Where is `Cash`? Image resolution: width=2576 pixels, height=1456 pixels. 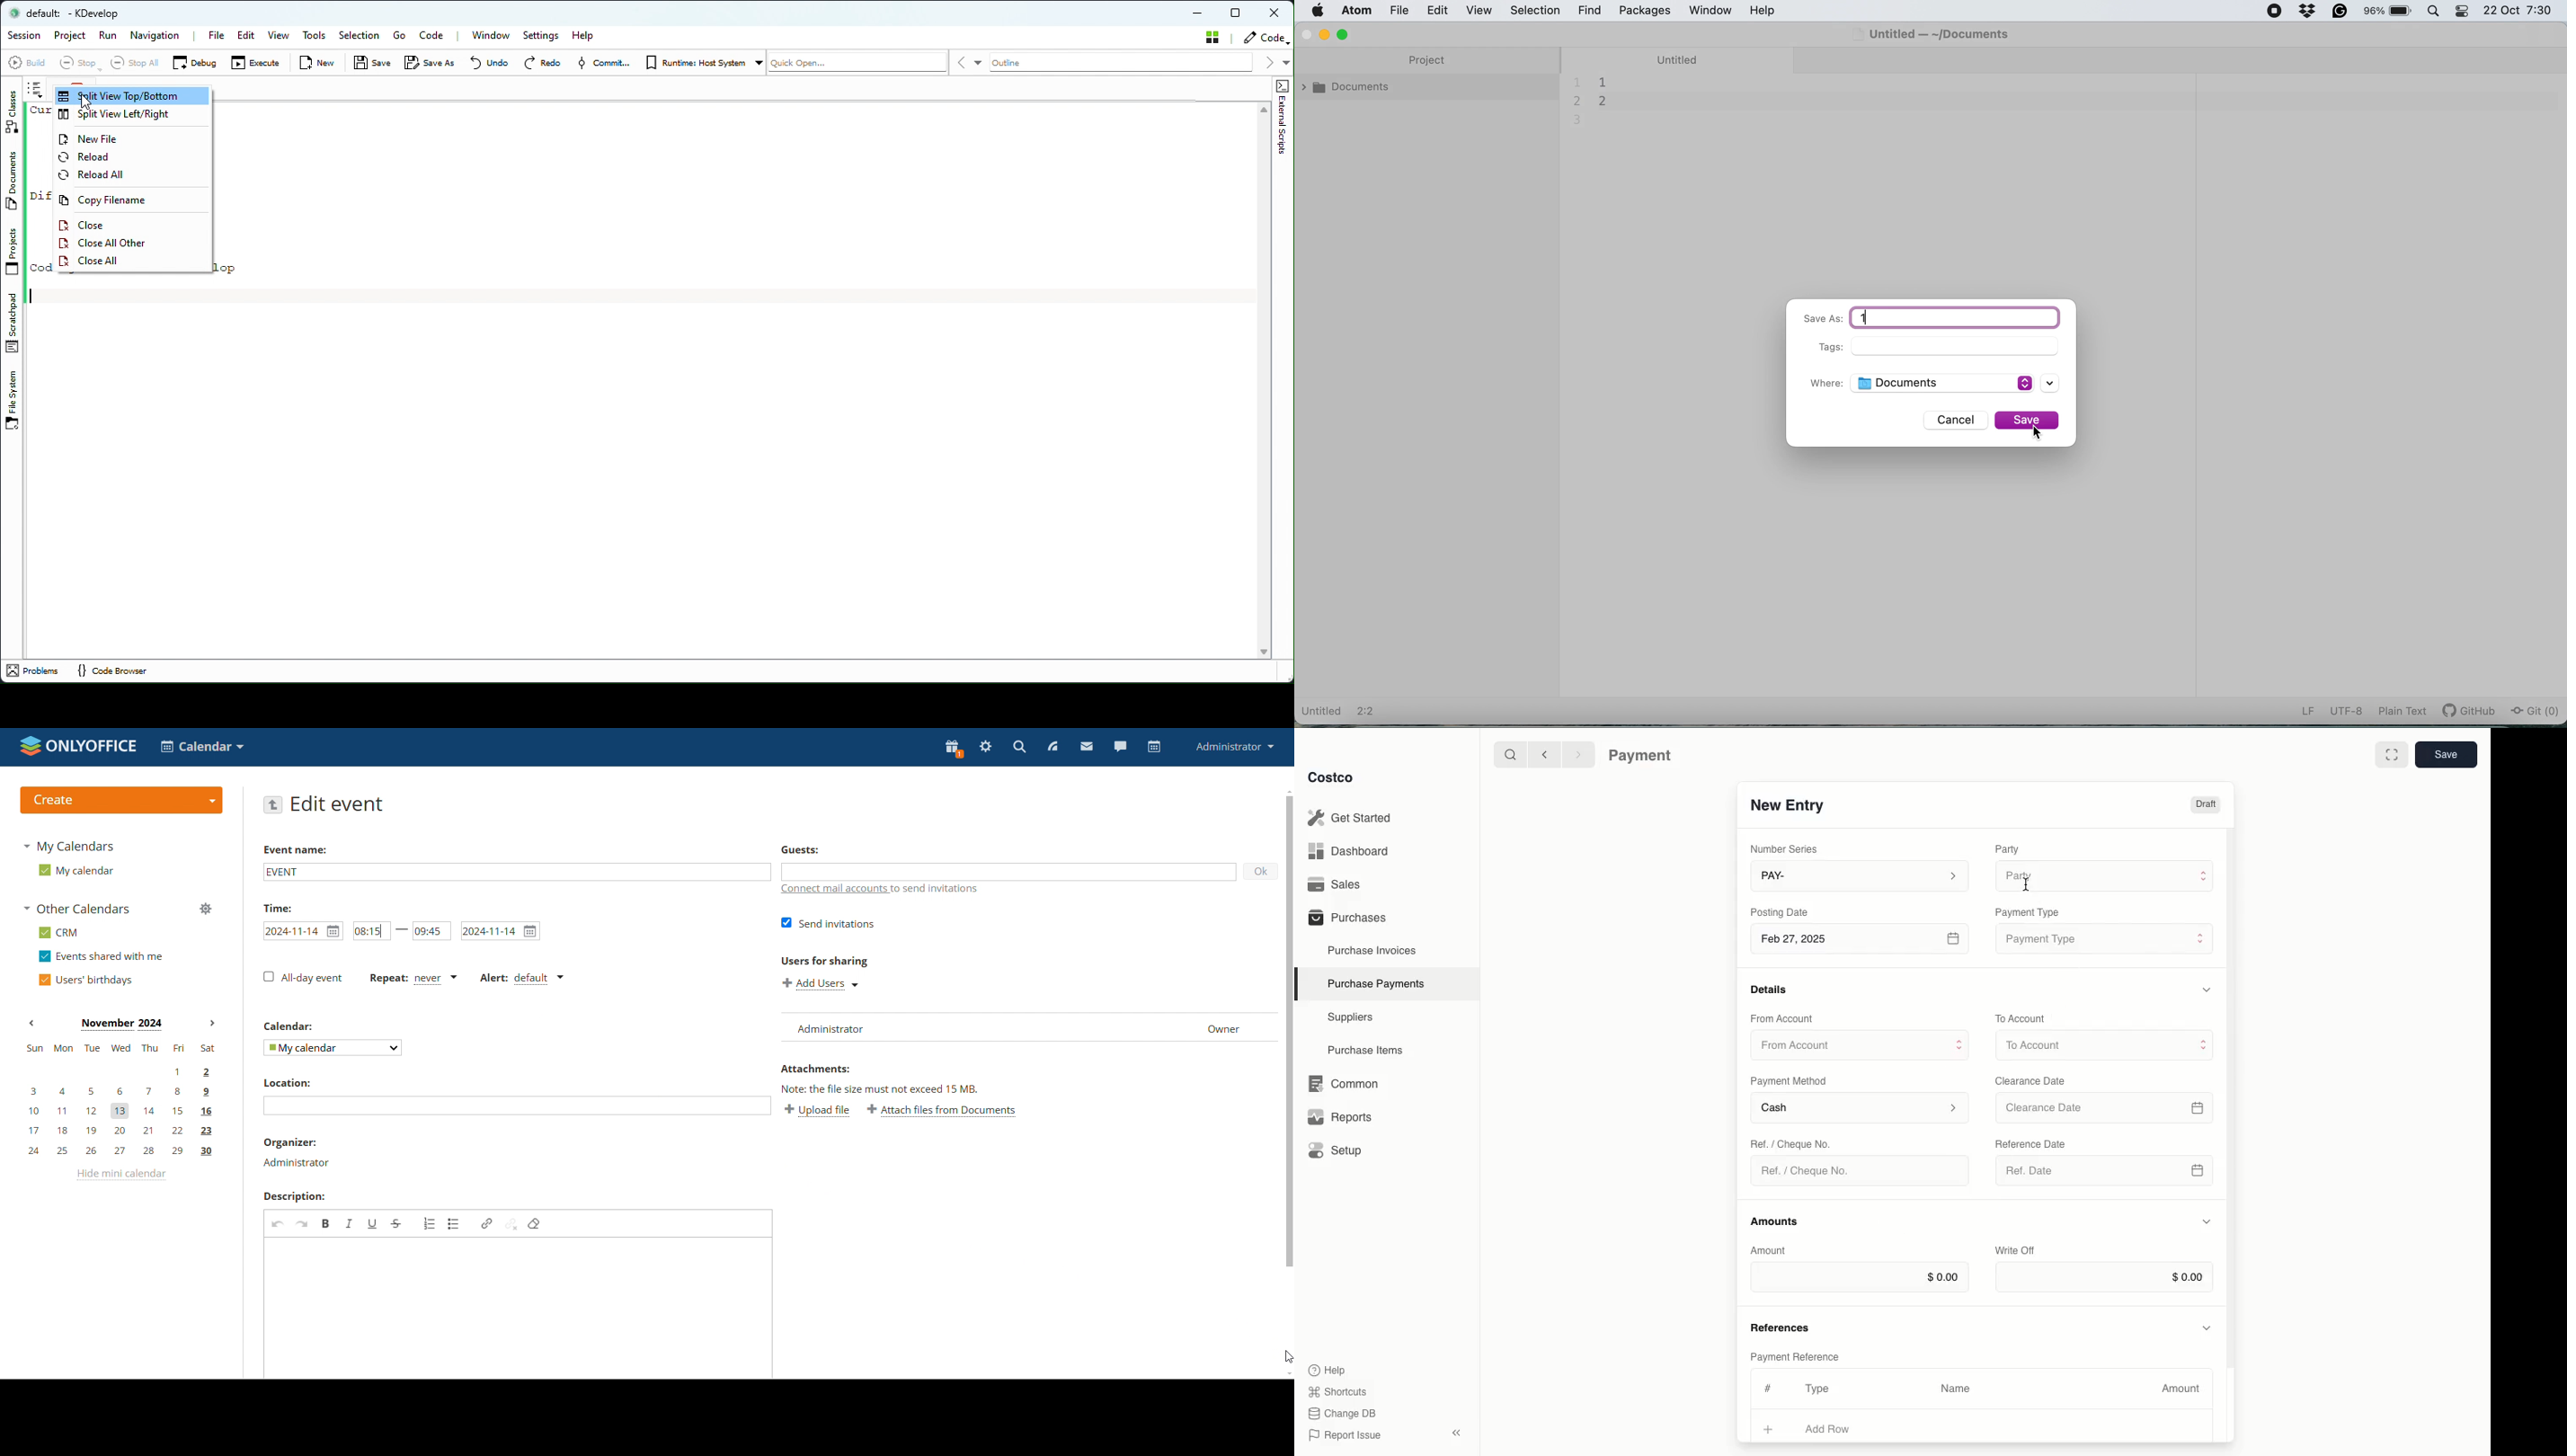
Cash is located at coordinates (1861, 1109).